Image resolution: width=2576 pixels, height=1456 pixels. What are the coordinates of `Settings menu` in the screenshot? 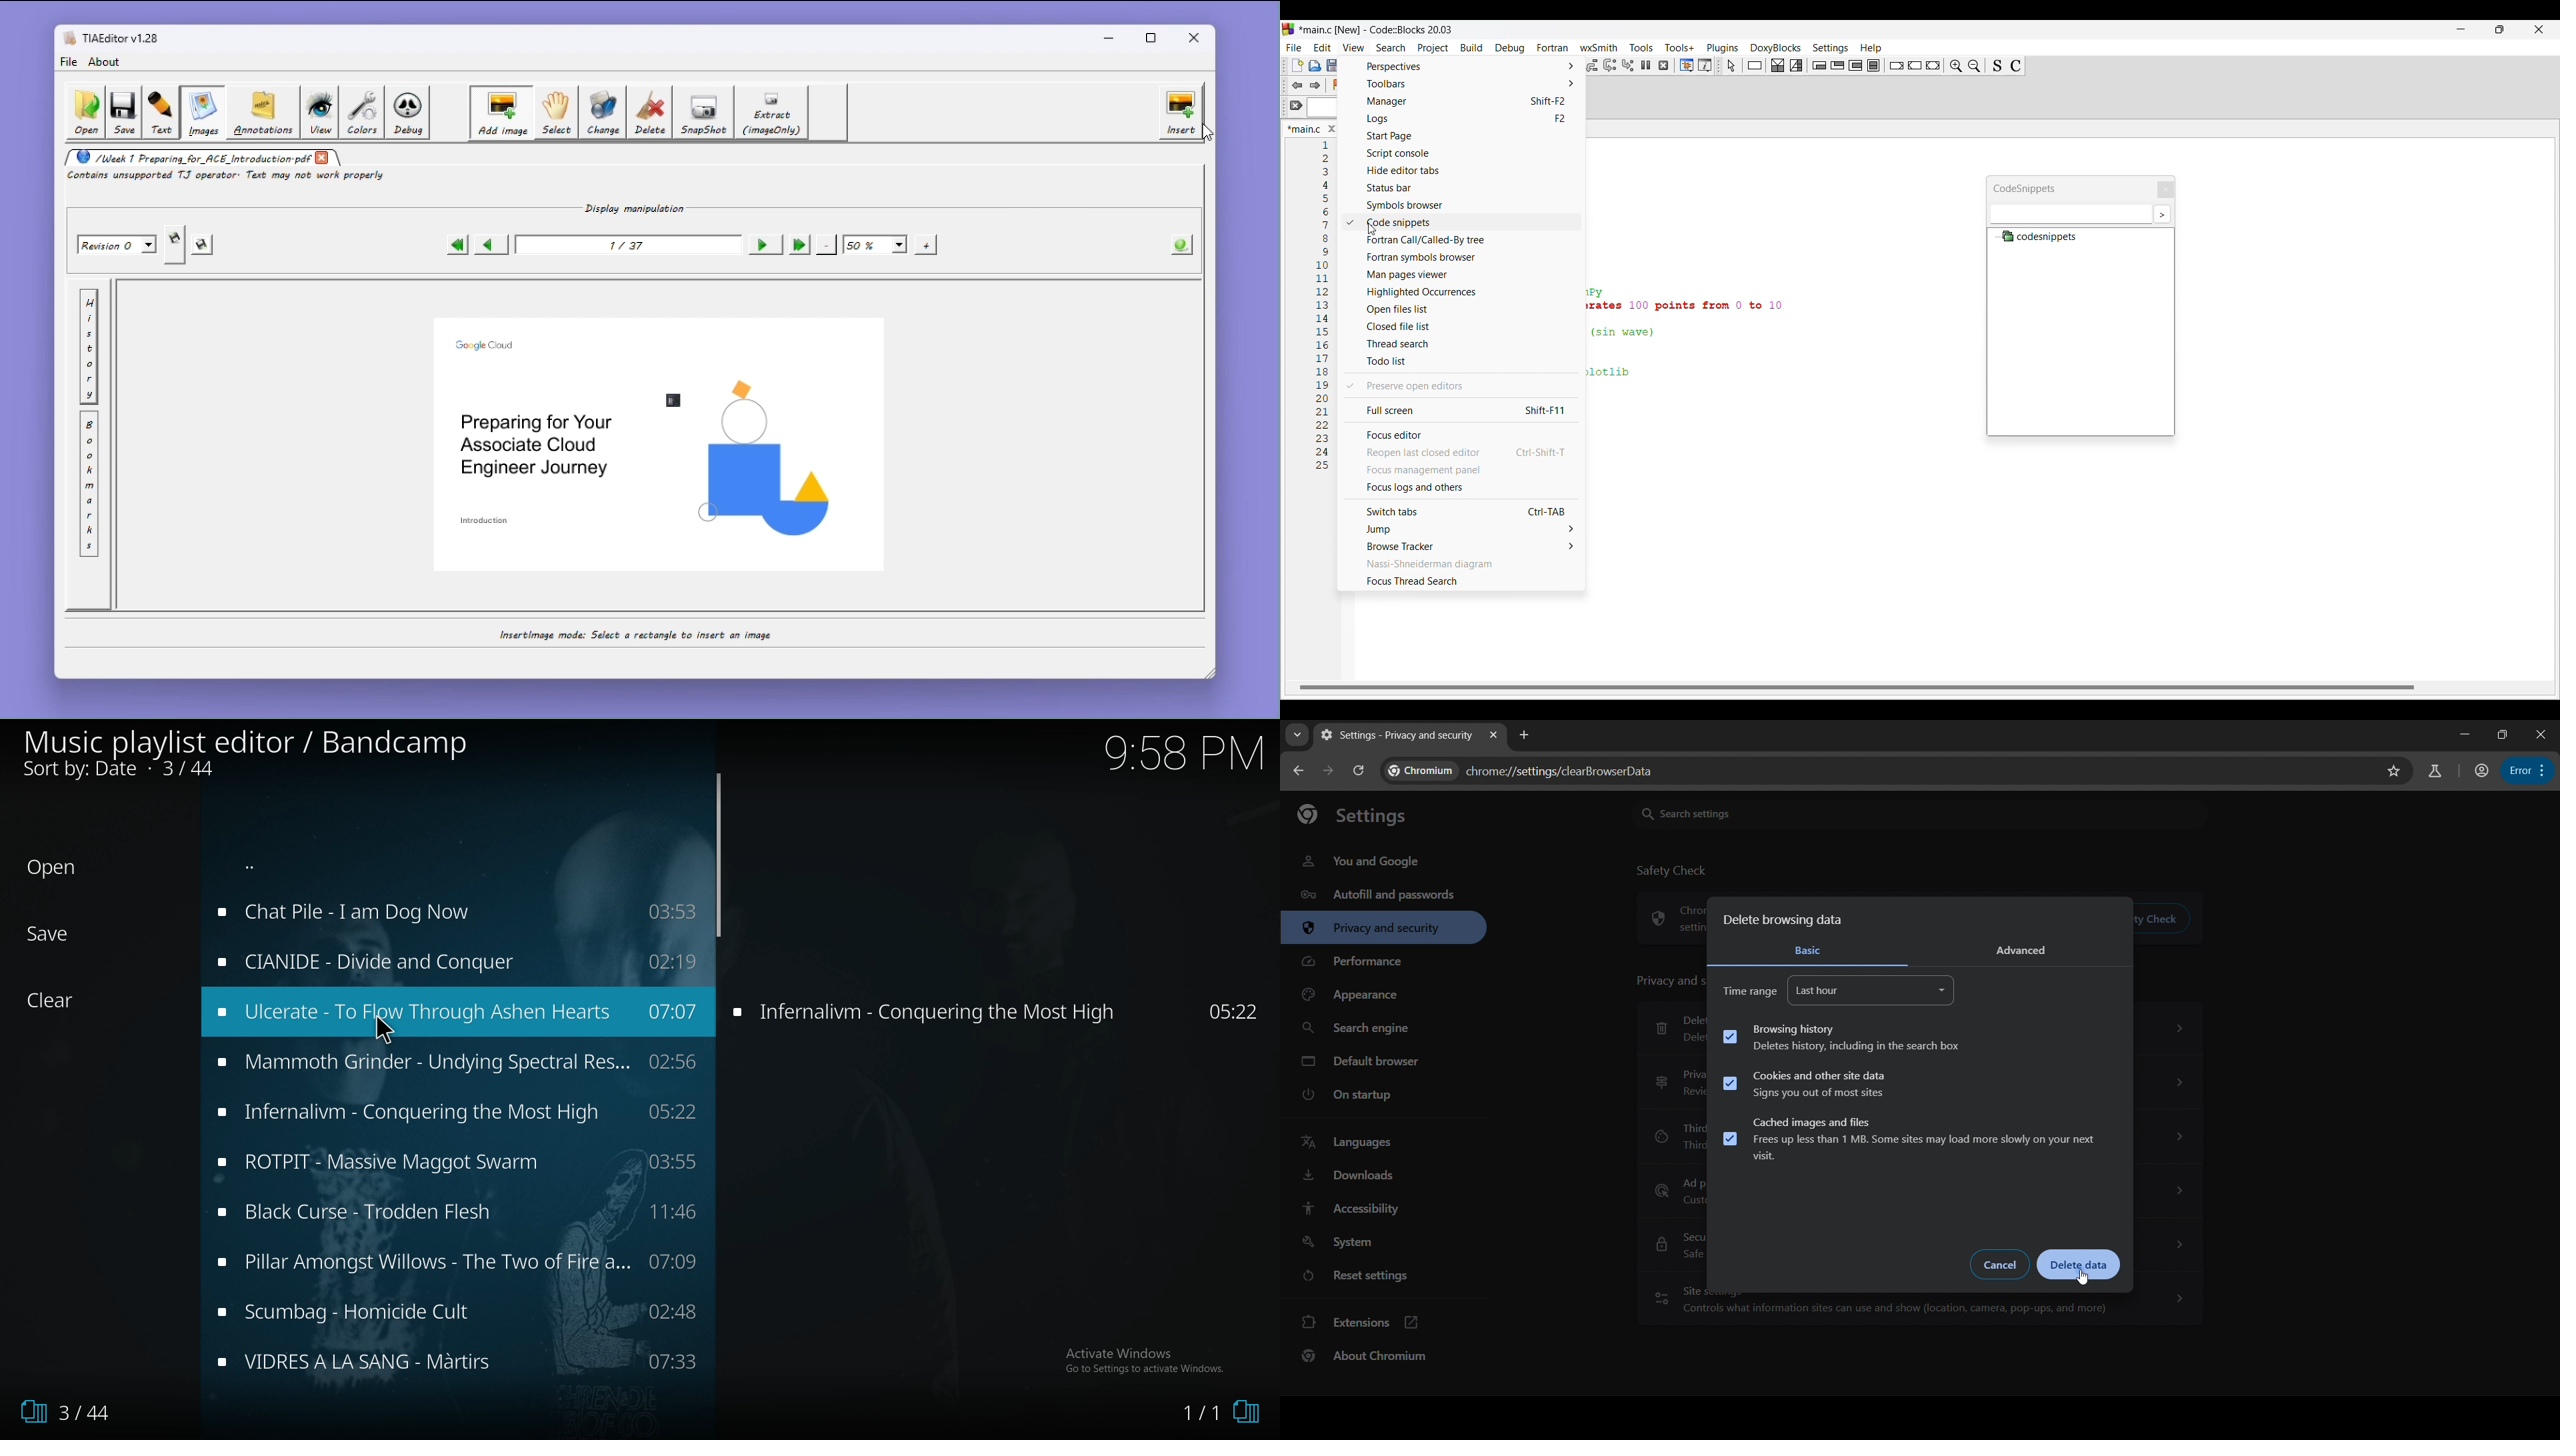 It's located at (1830, 49).